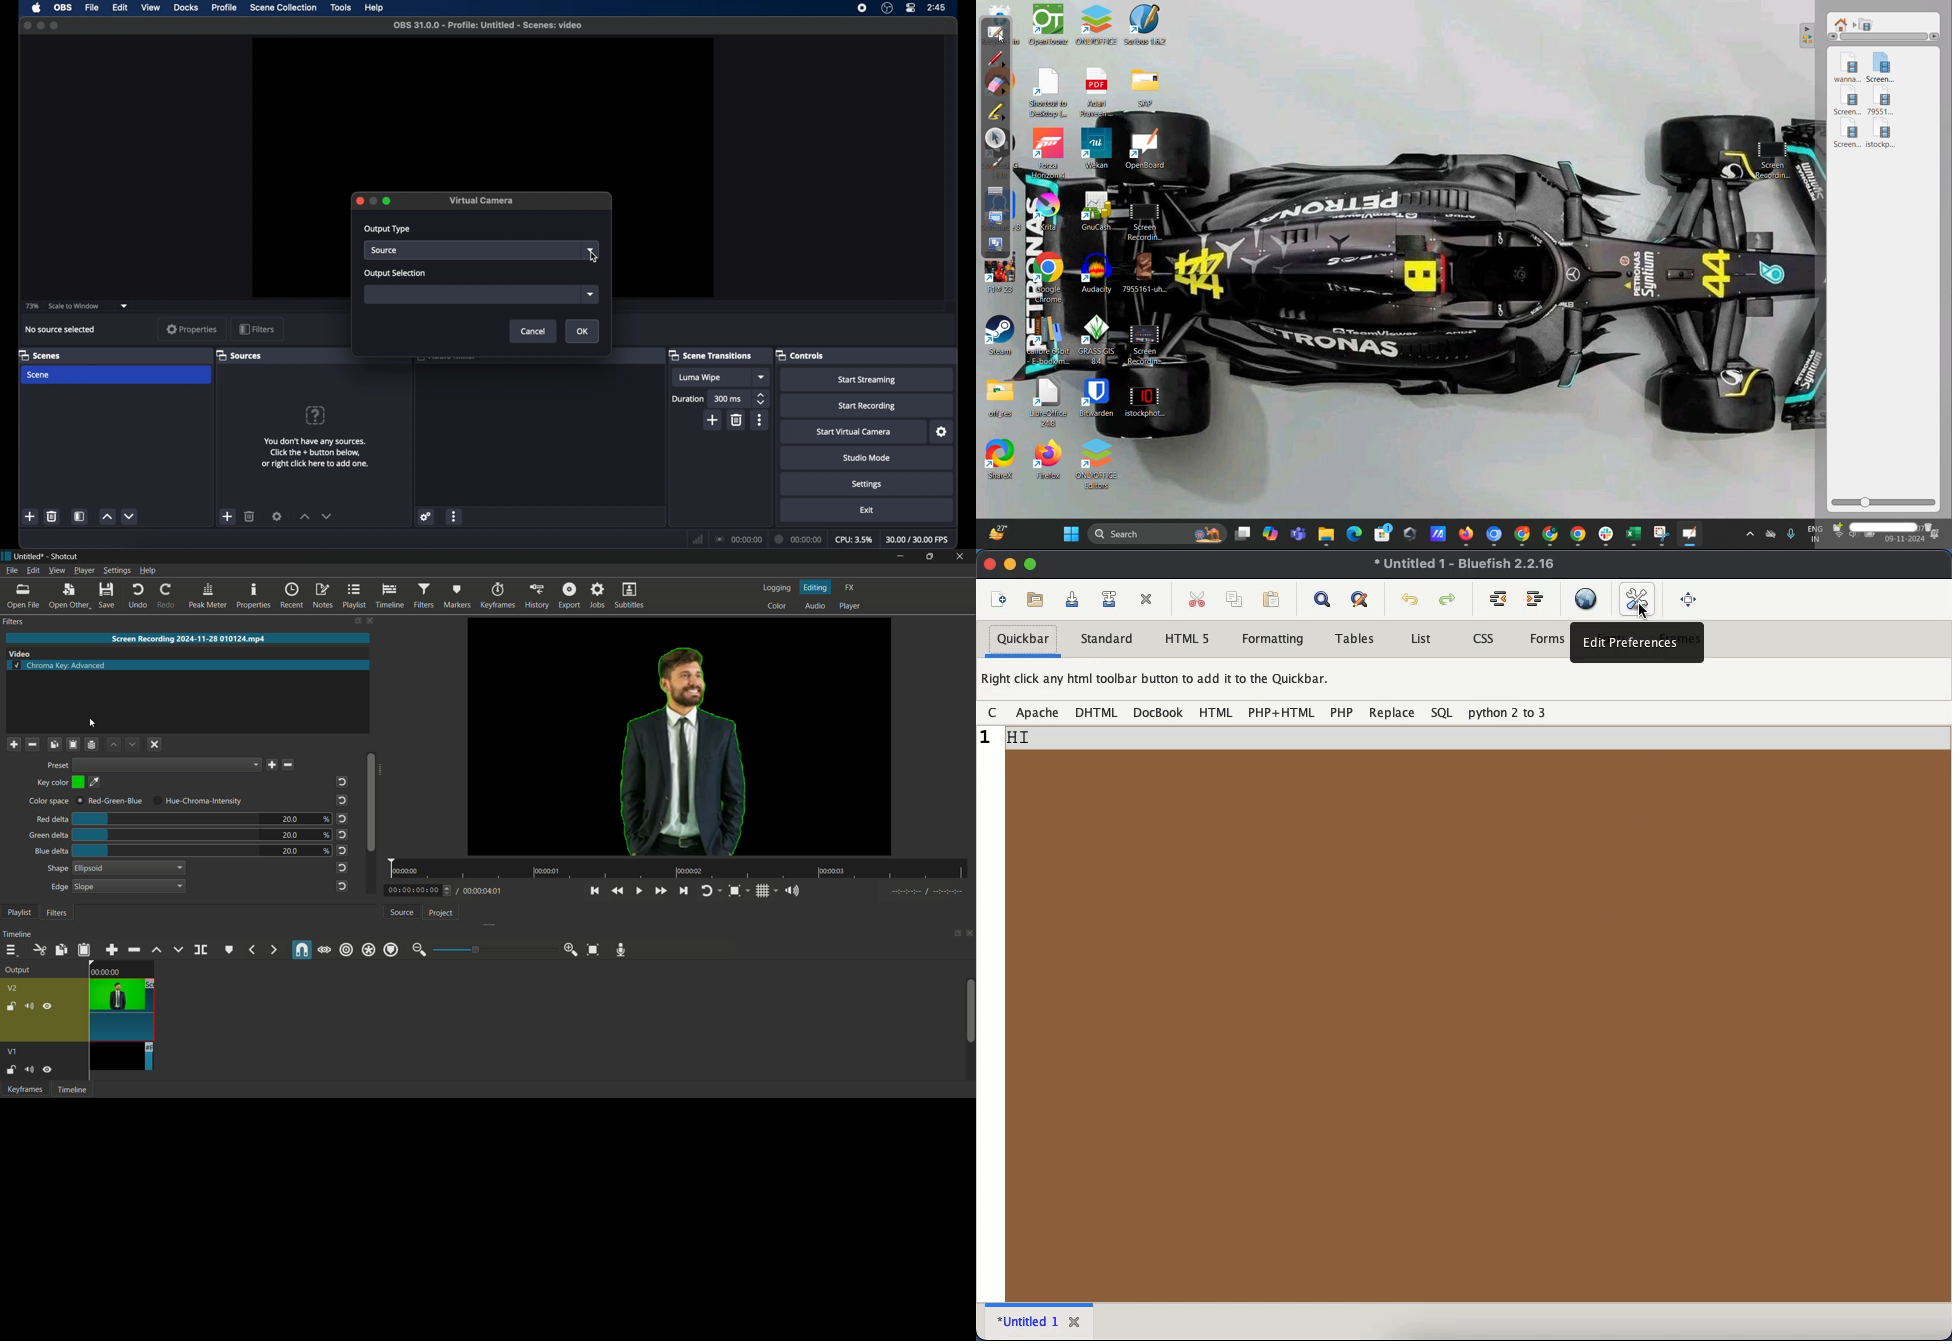 This screenshot has height=1344, width=1960. What do you see at coordinates (1269, 535) in the screenshot?
I see `copilot` at bounding box center [1269, 535].